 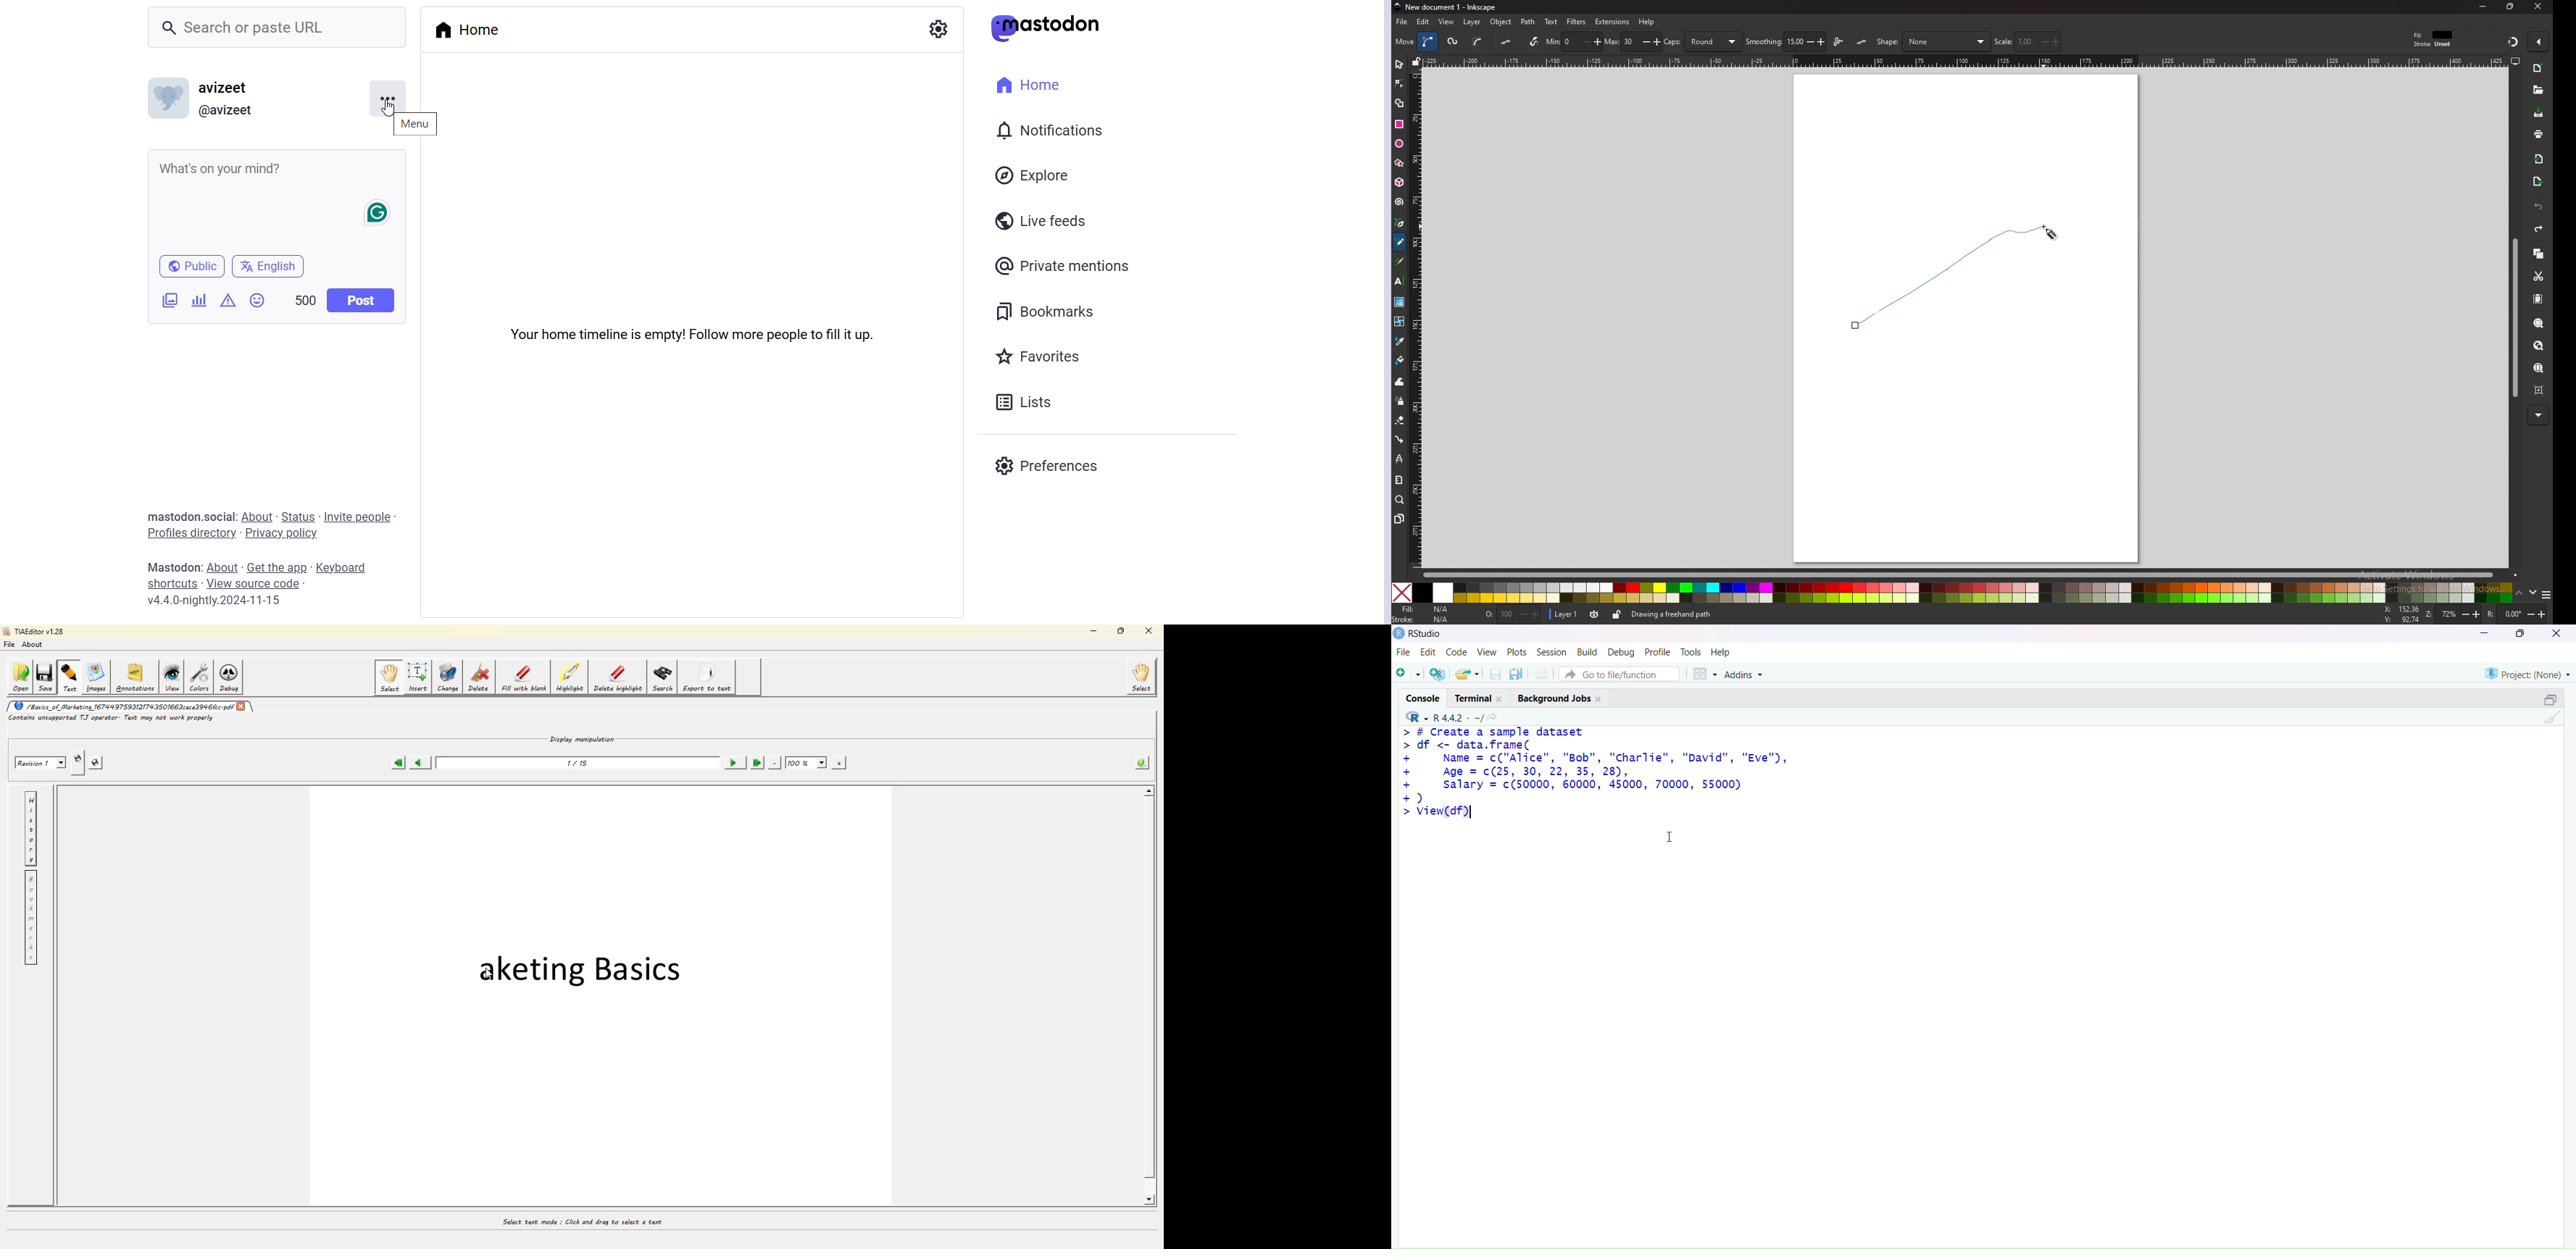 I want to click on print the current file, so click(x=1542, y=673).